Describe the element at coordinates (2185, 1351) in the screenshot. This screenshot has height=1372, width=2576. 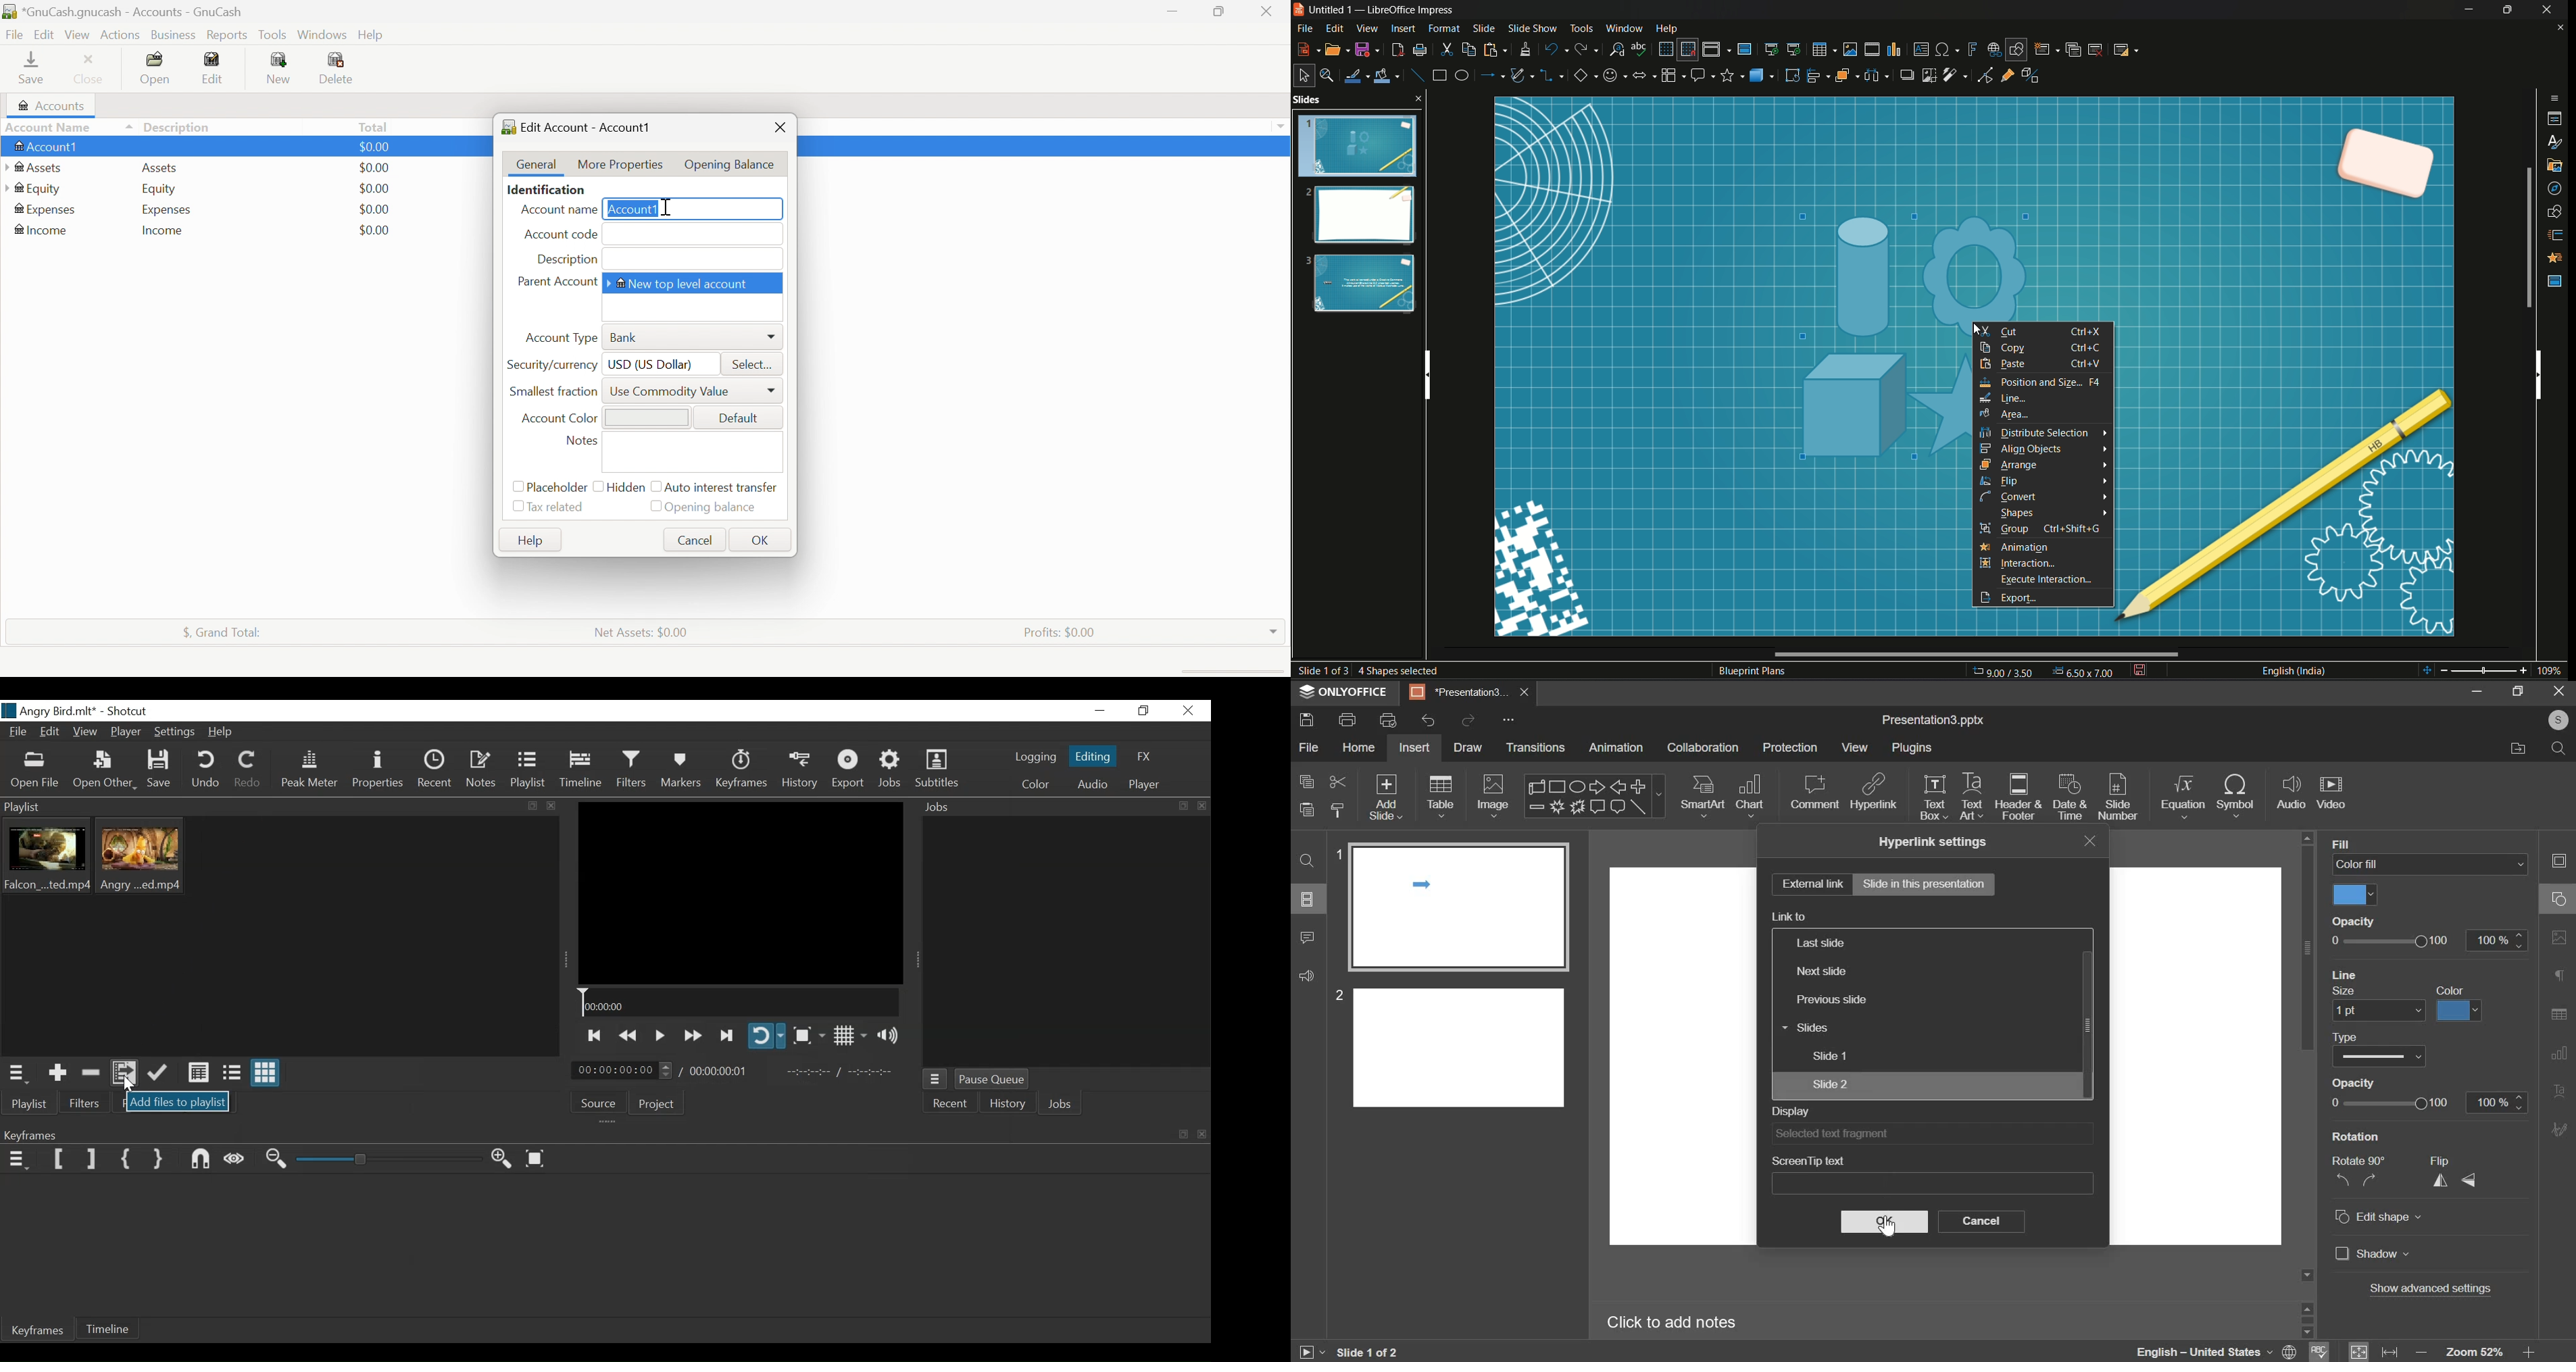
I see `language` at that location.